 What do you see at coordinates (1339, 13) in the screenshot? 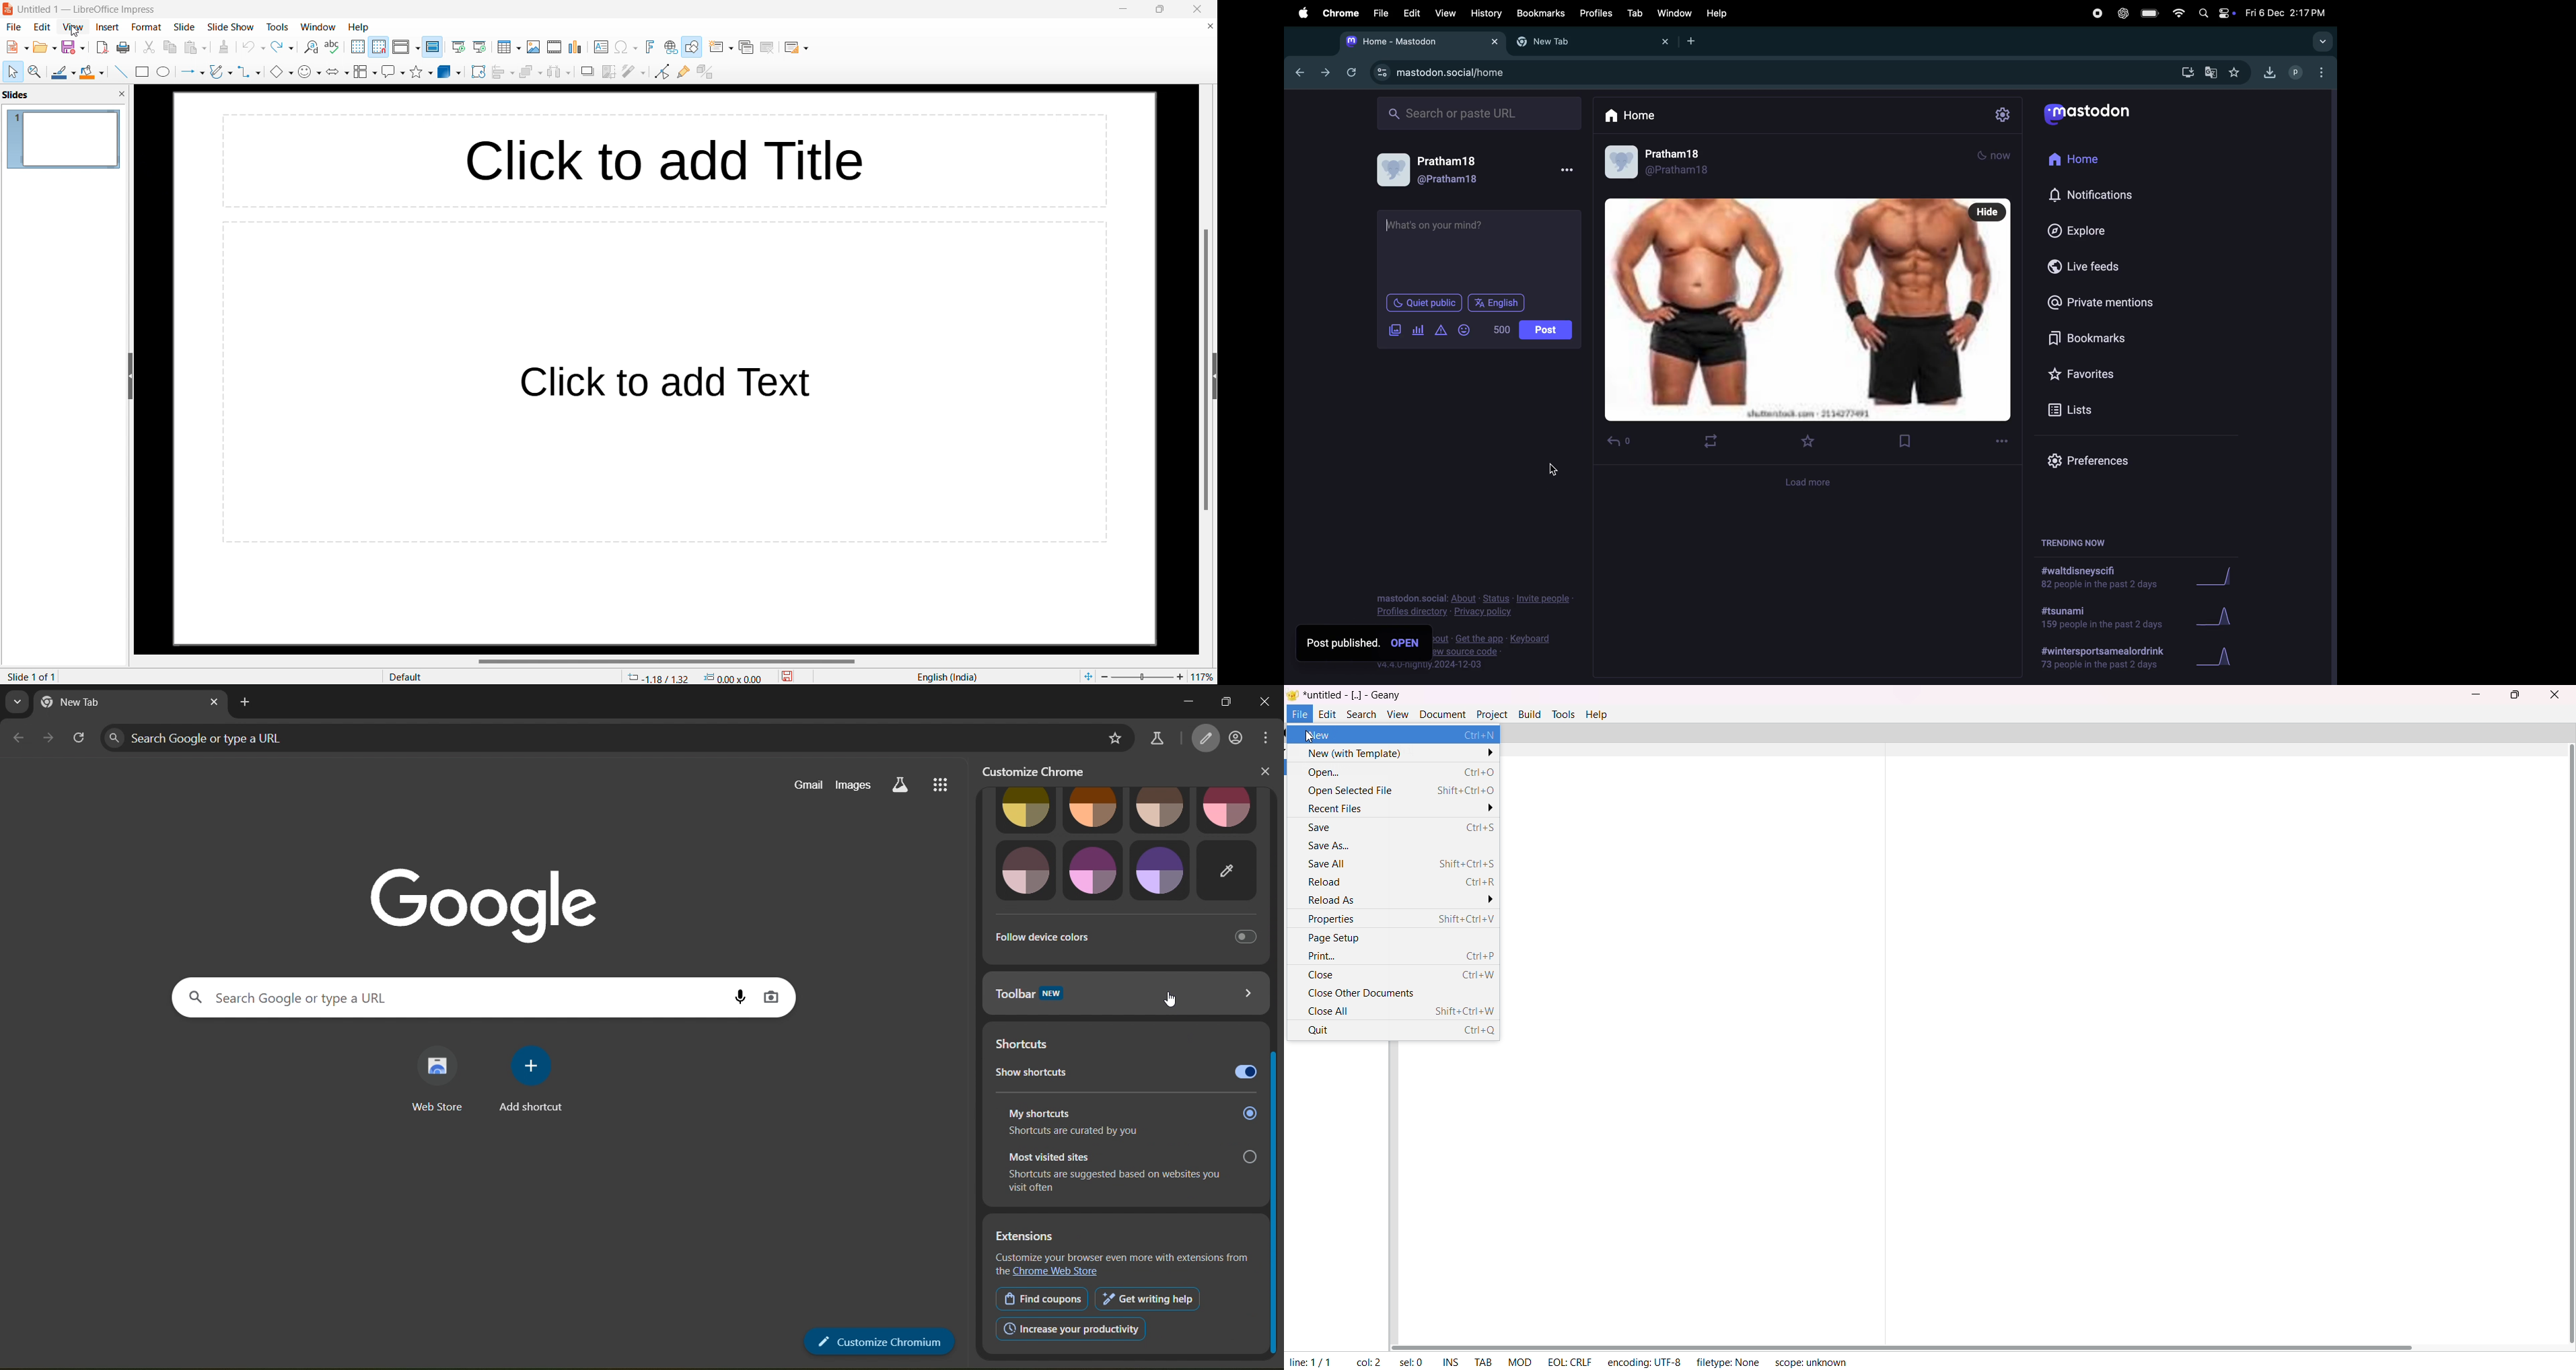
I see `chrome` at bounding box center [1339, 13].